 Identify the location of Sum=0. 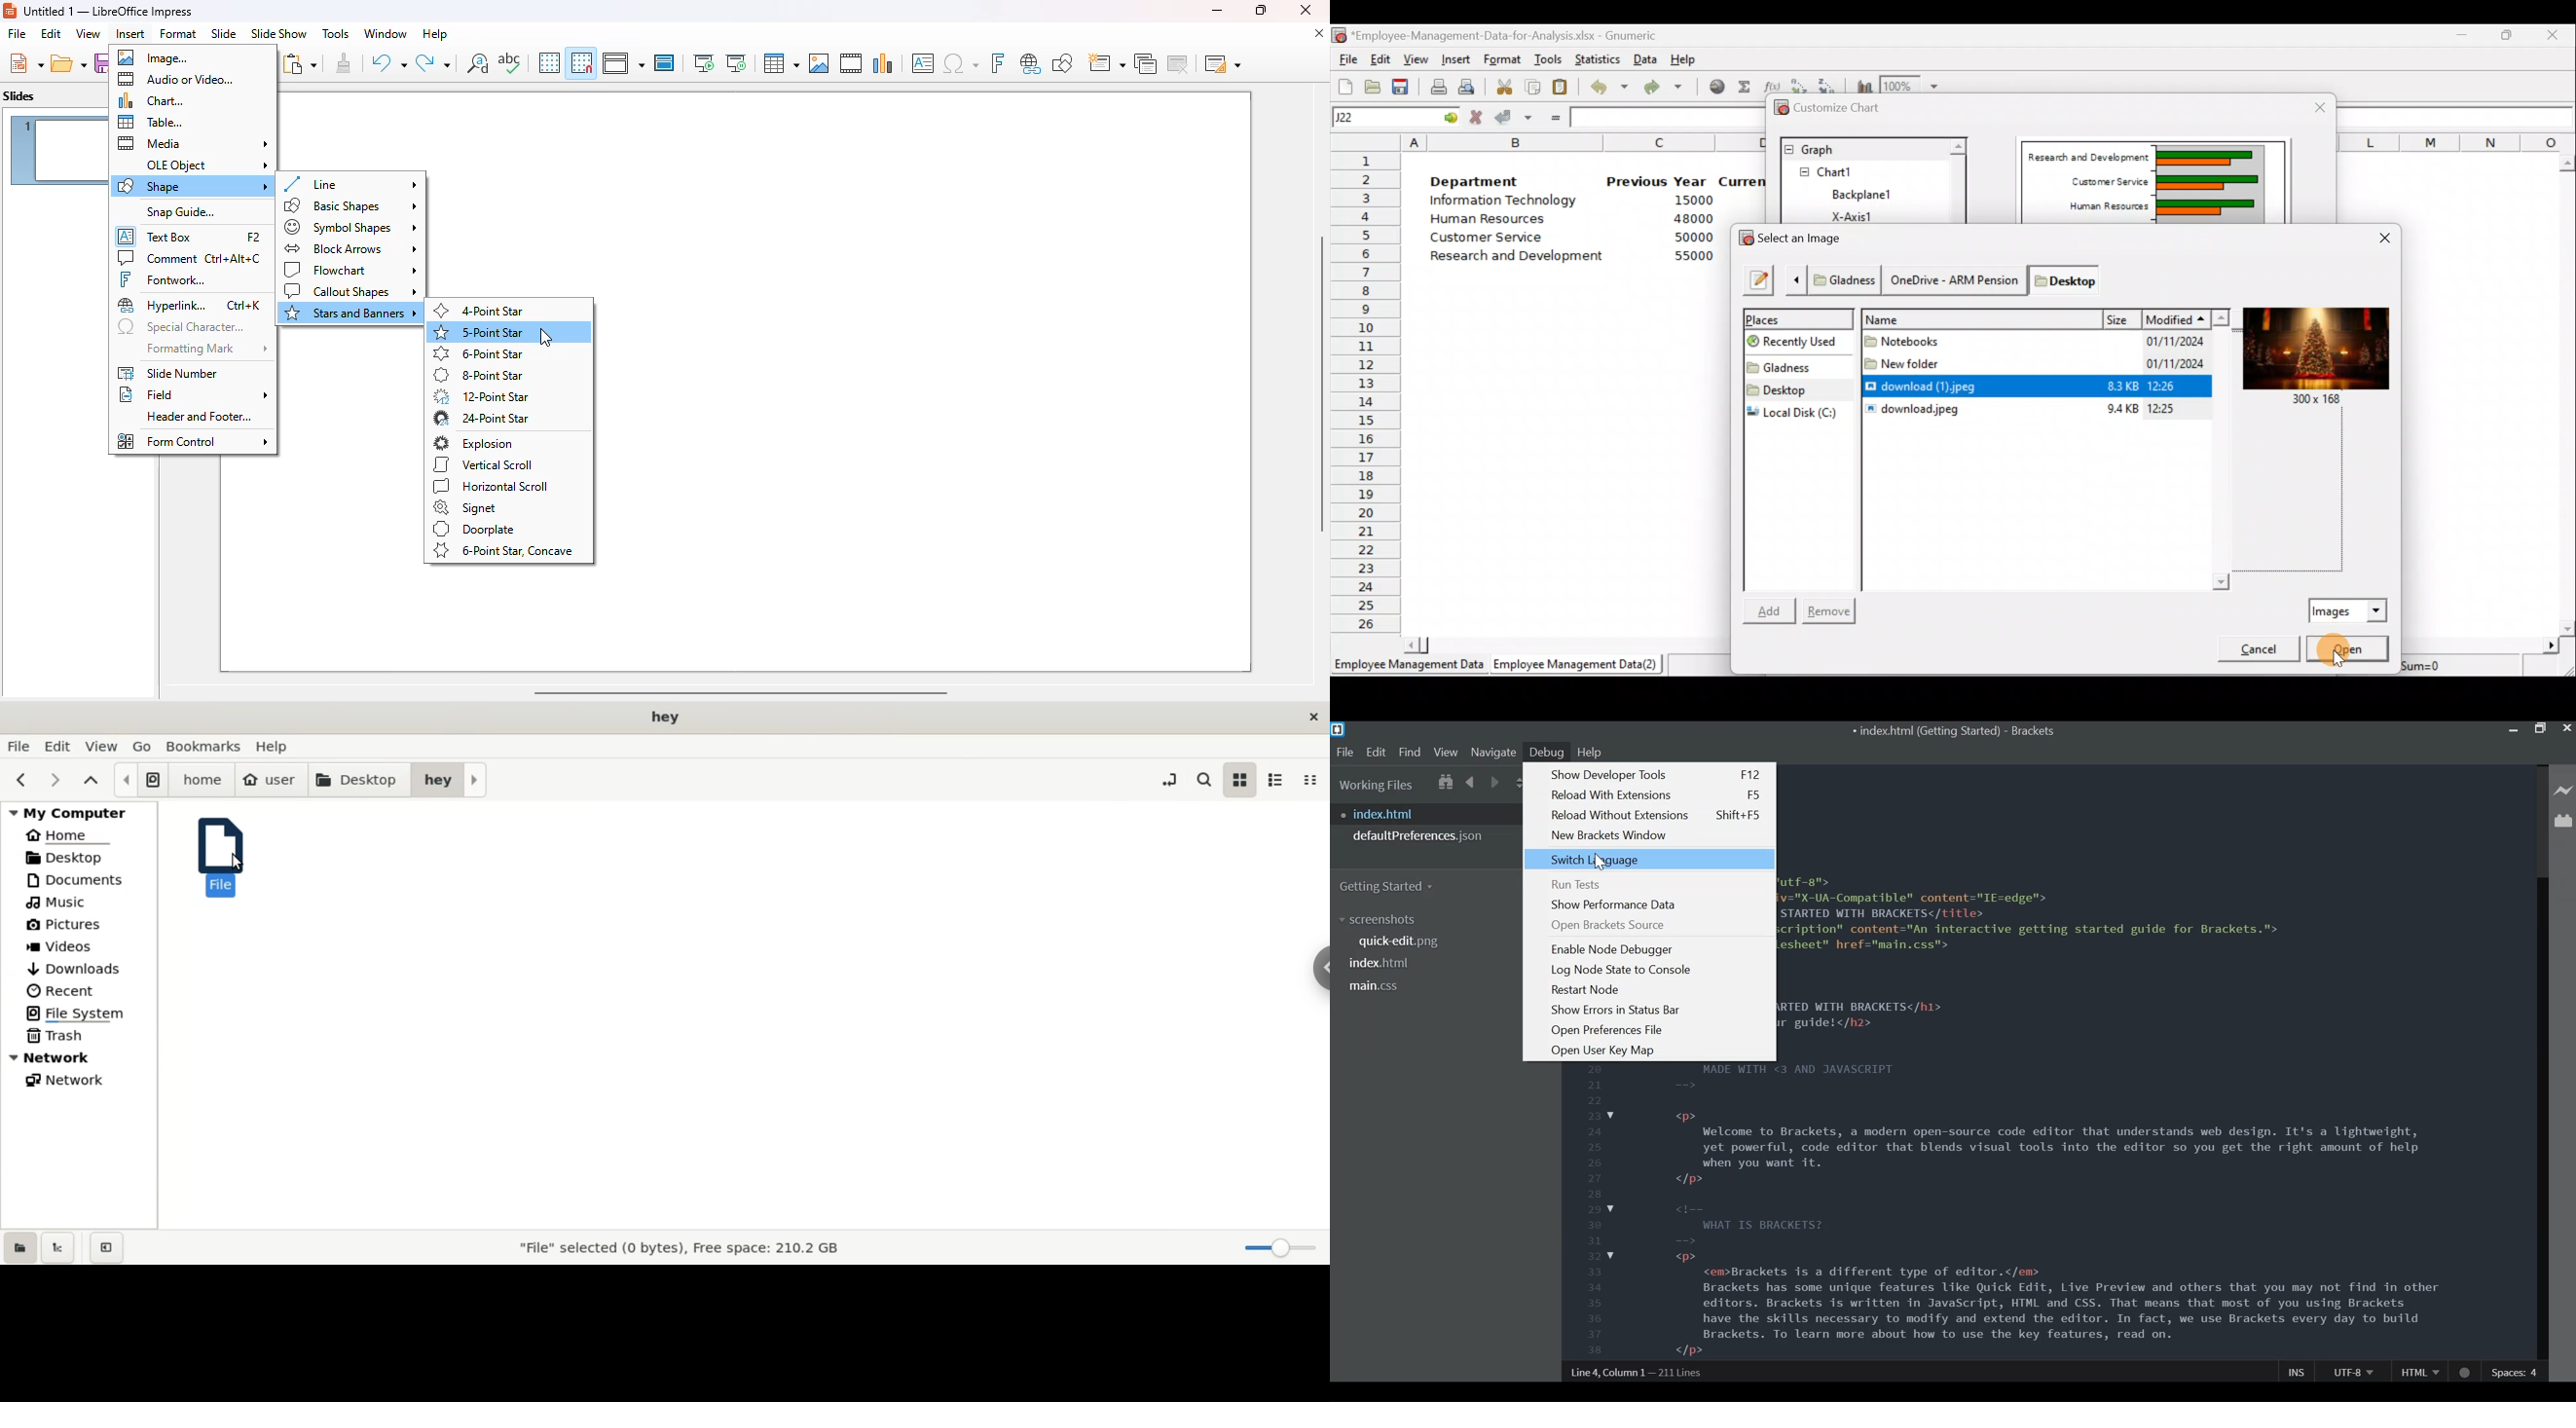
(2439, 665).